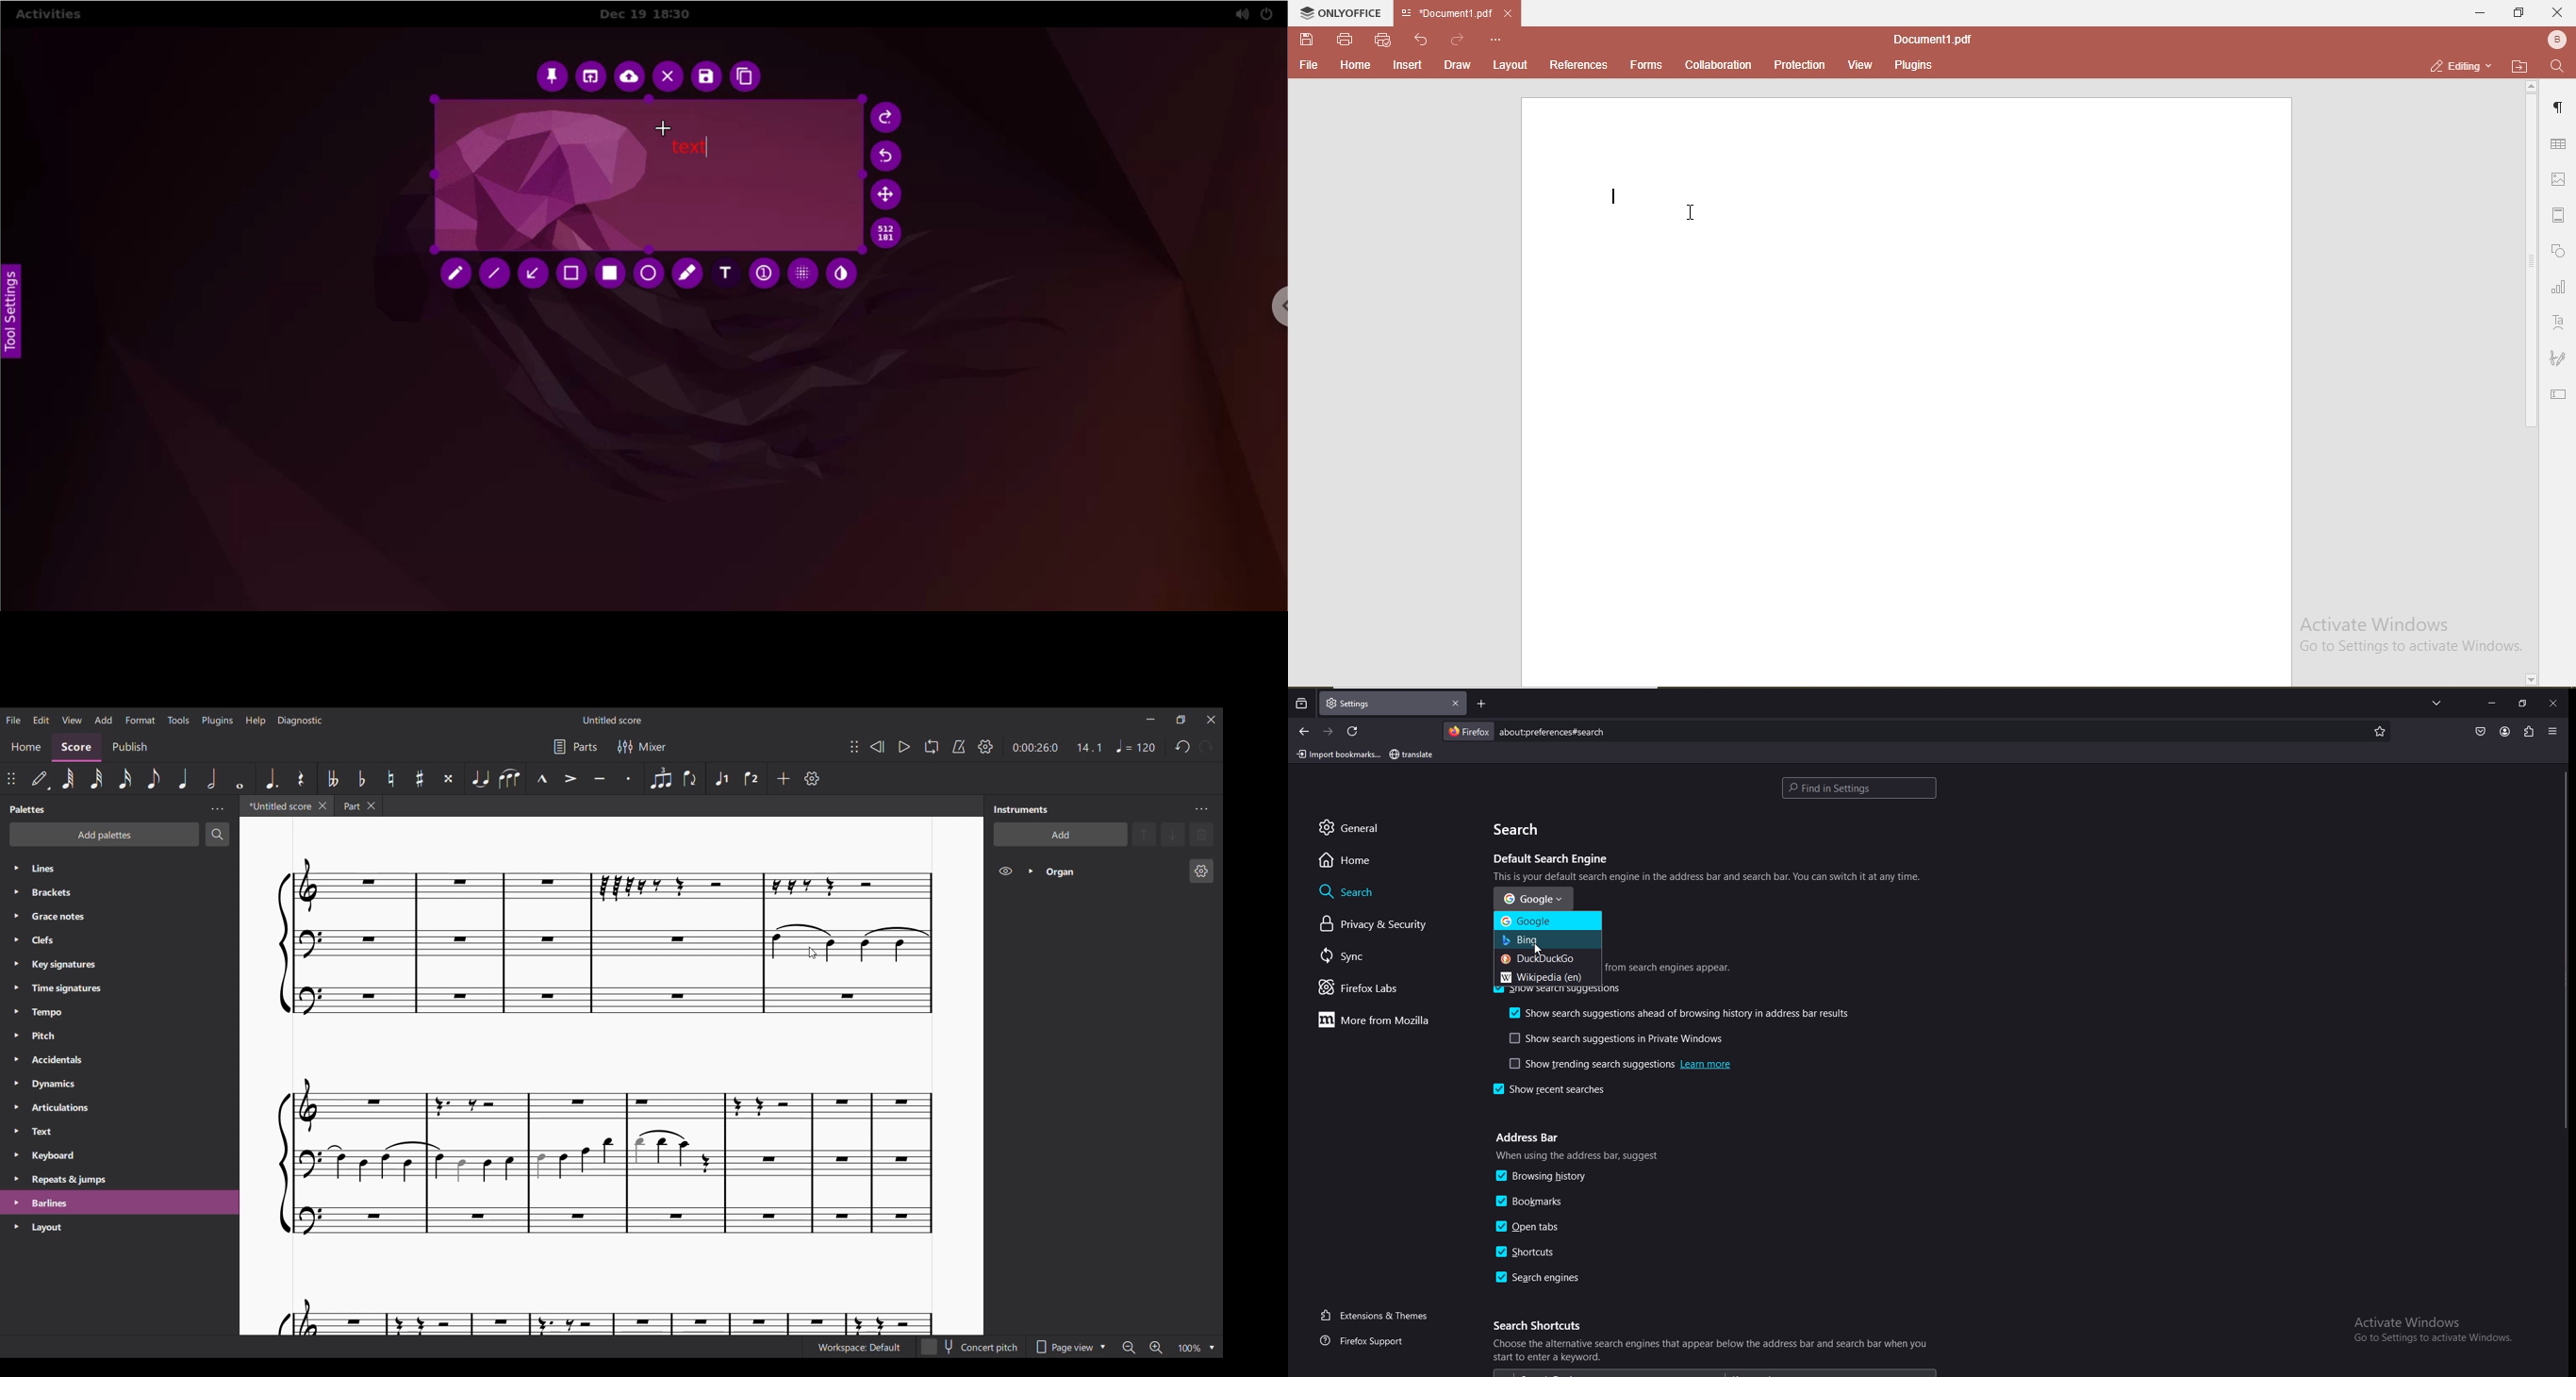  I want to click on pencil tool, so click(456, 276).